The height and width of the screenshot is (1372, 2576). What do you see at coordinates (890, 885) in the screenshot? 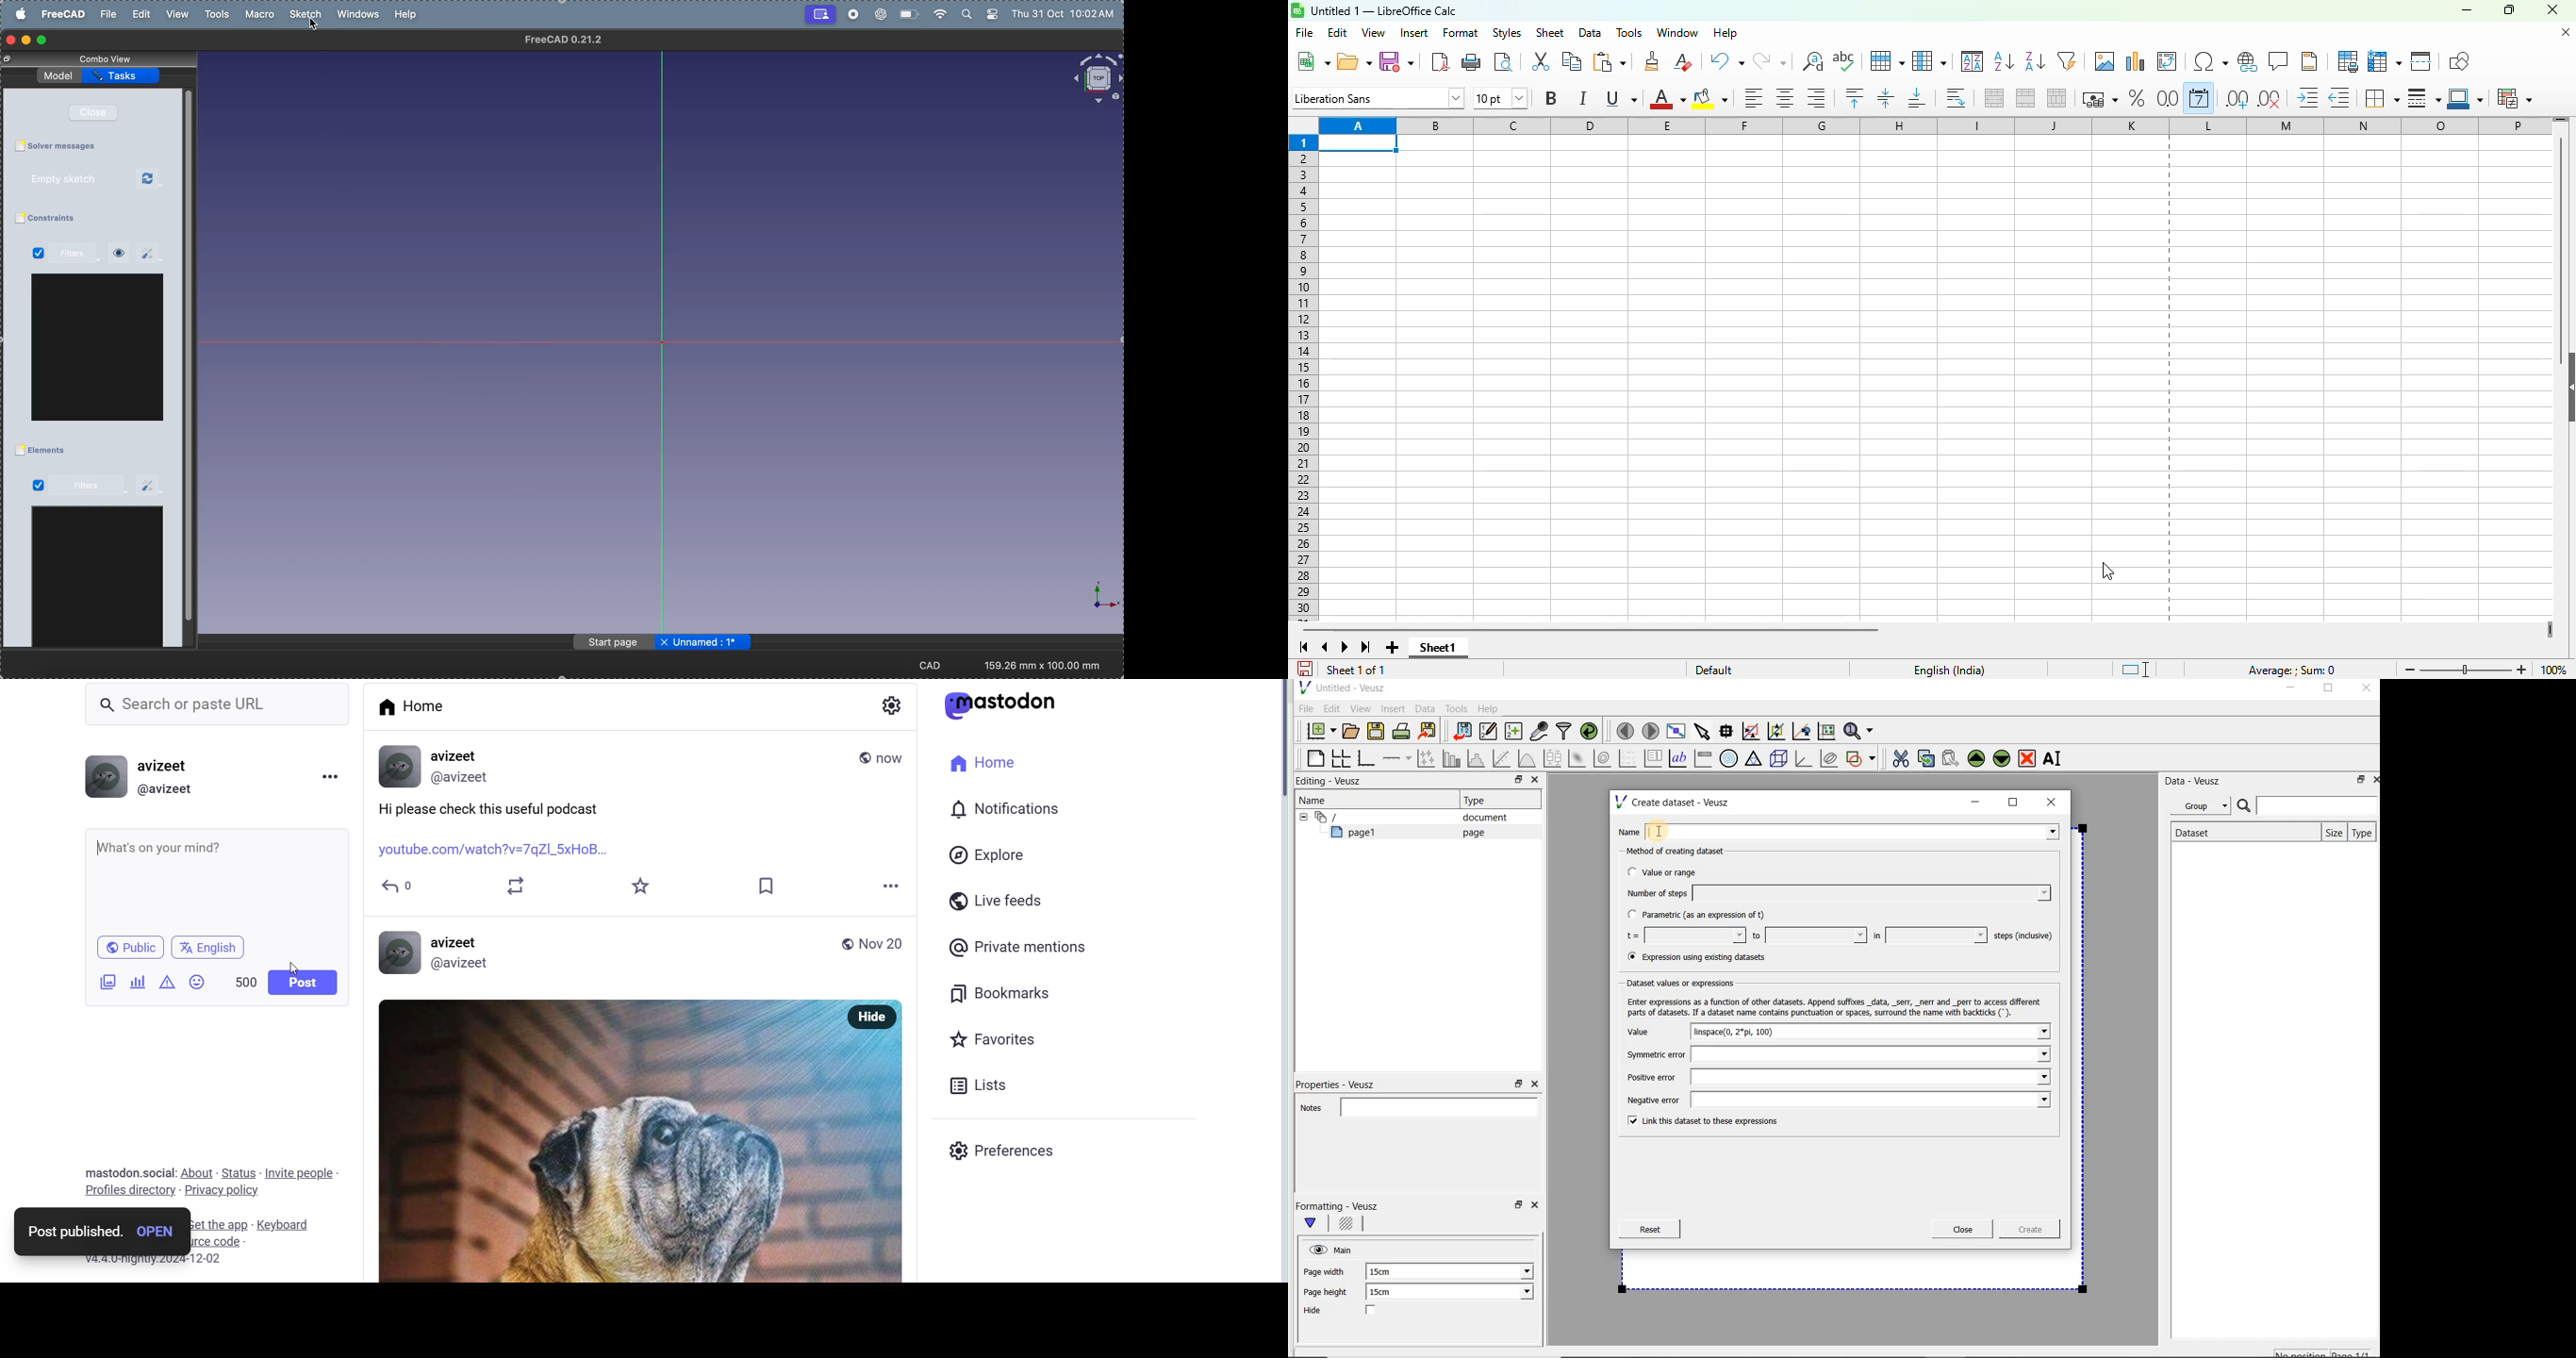
I see `more` at bounding box center [890, 885].